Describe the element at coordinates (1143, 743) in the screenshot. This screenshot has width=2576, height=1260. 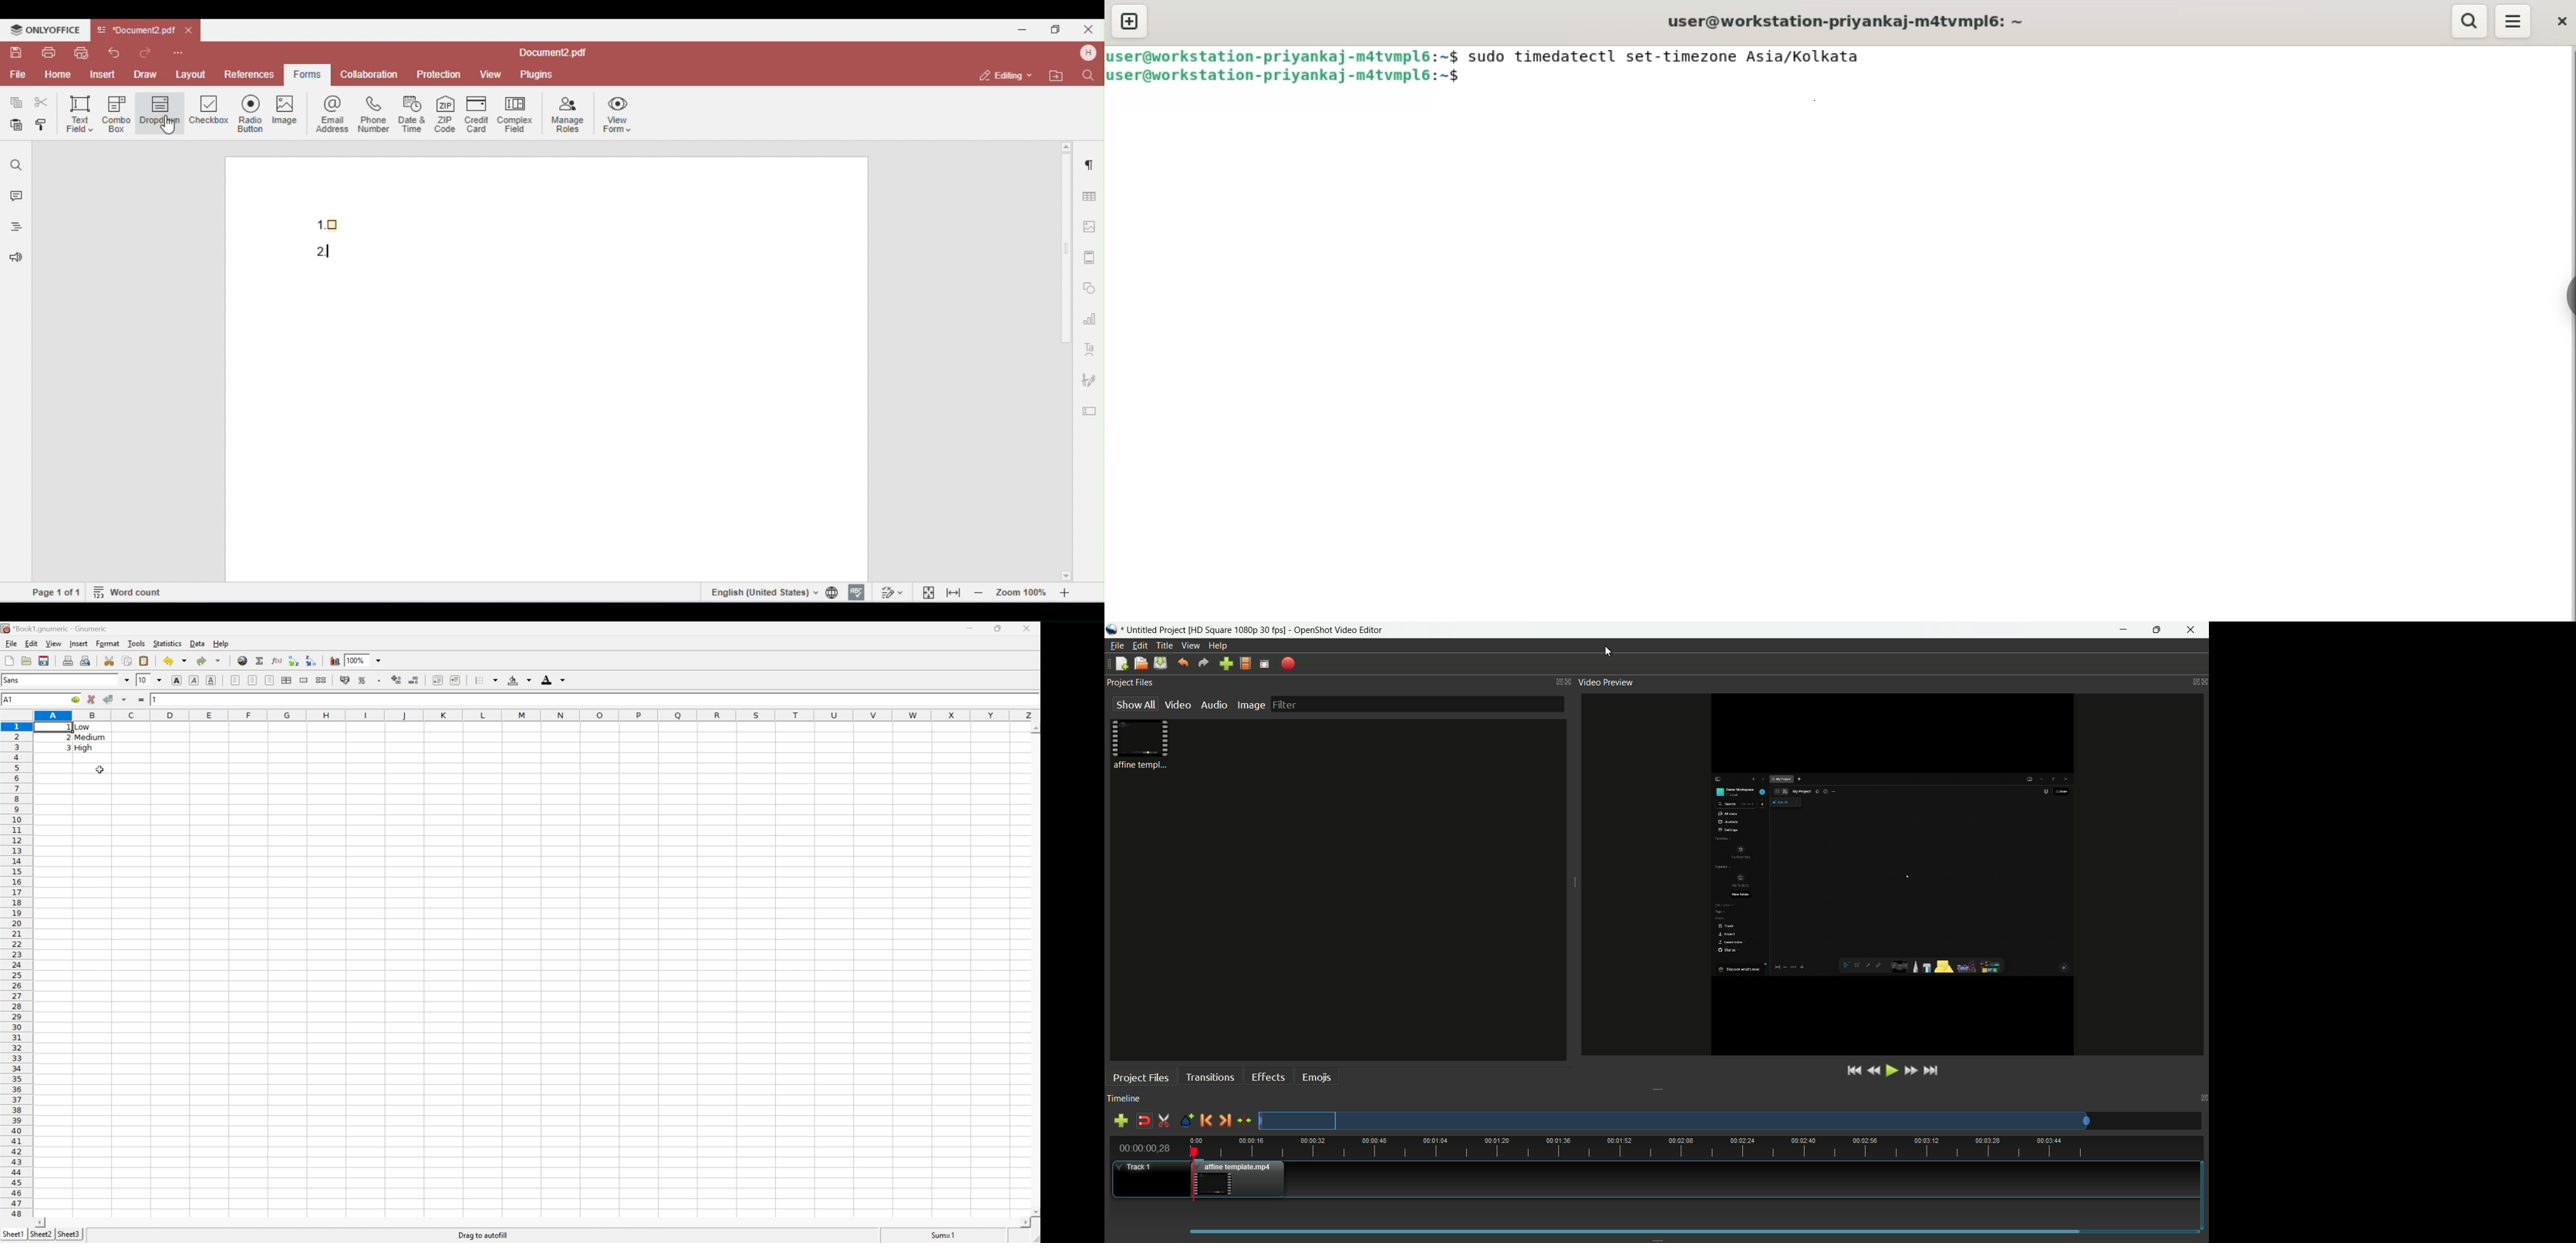
I see `project file` at that location.